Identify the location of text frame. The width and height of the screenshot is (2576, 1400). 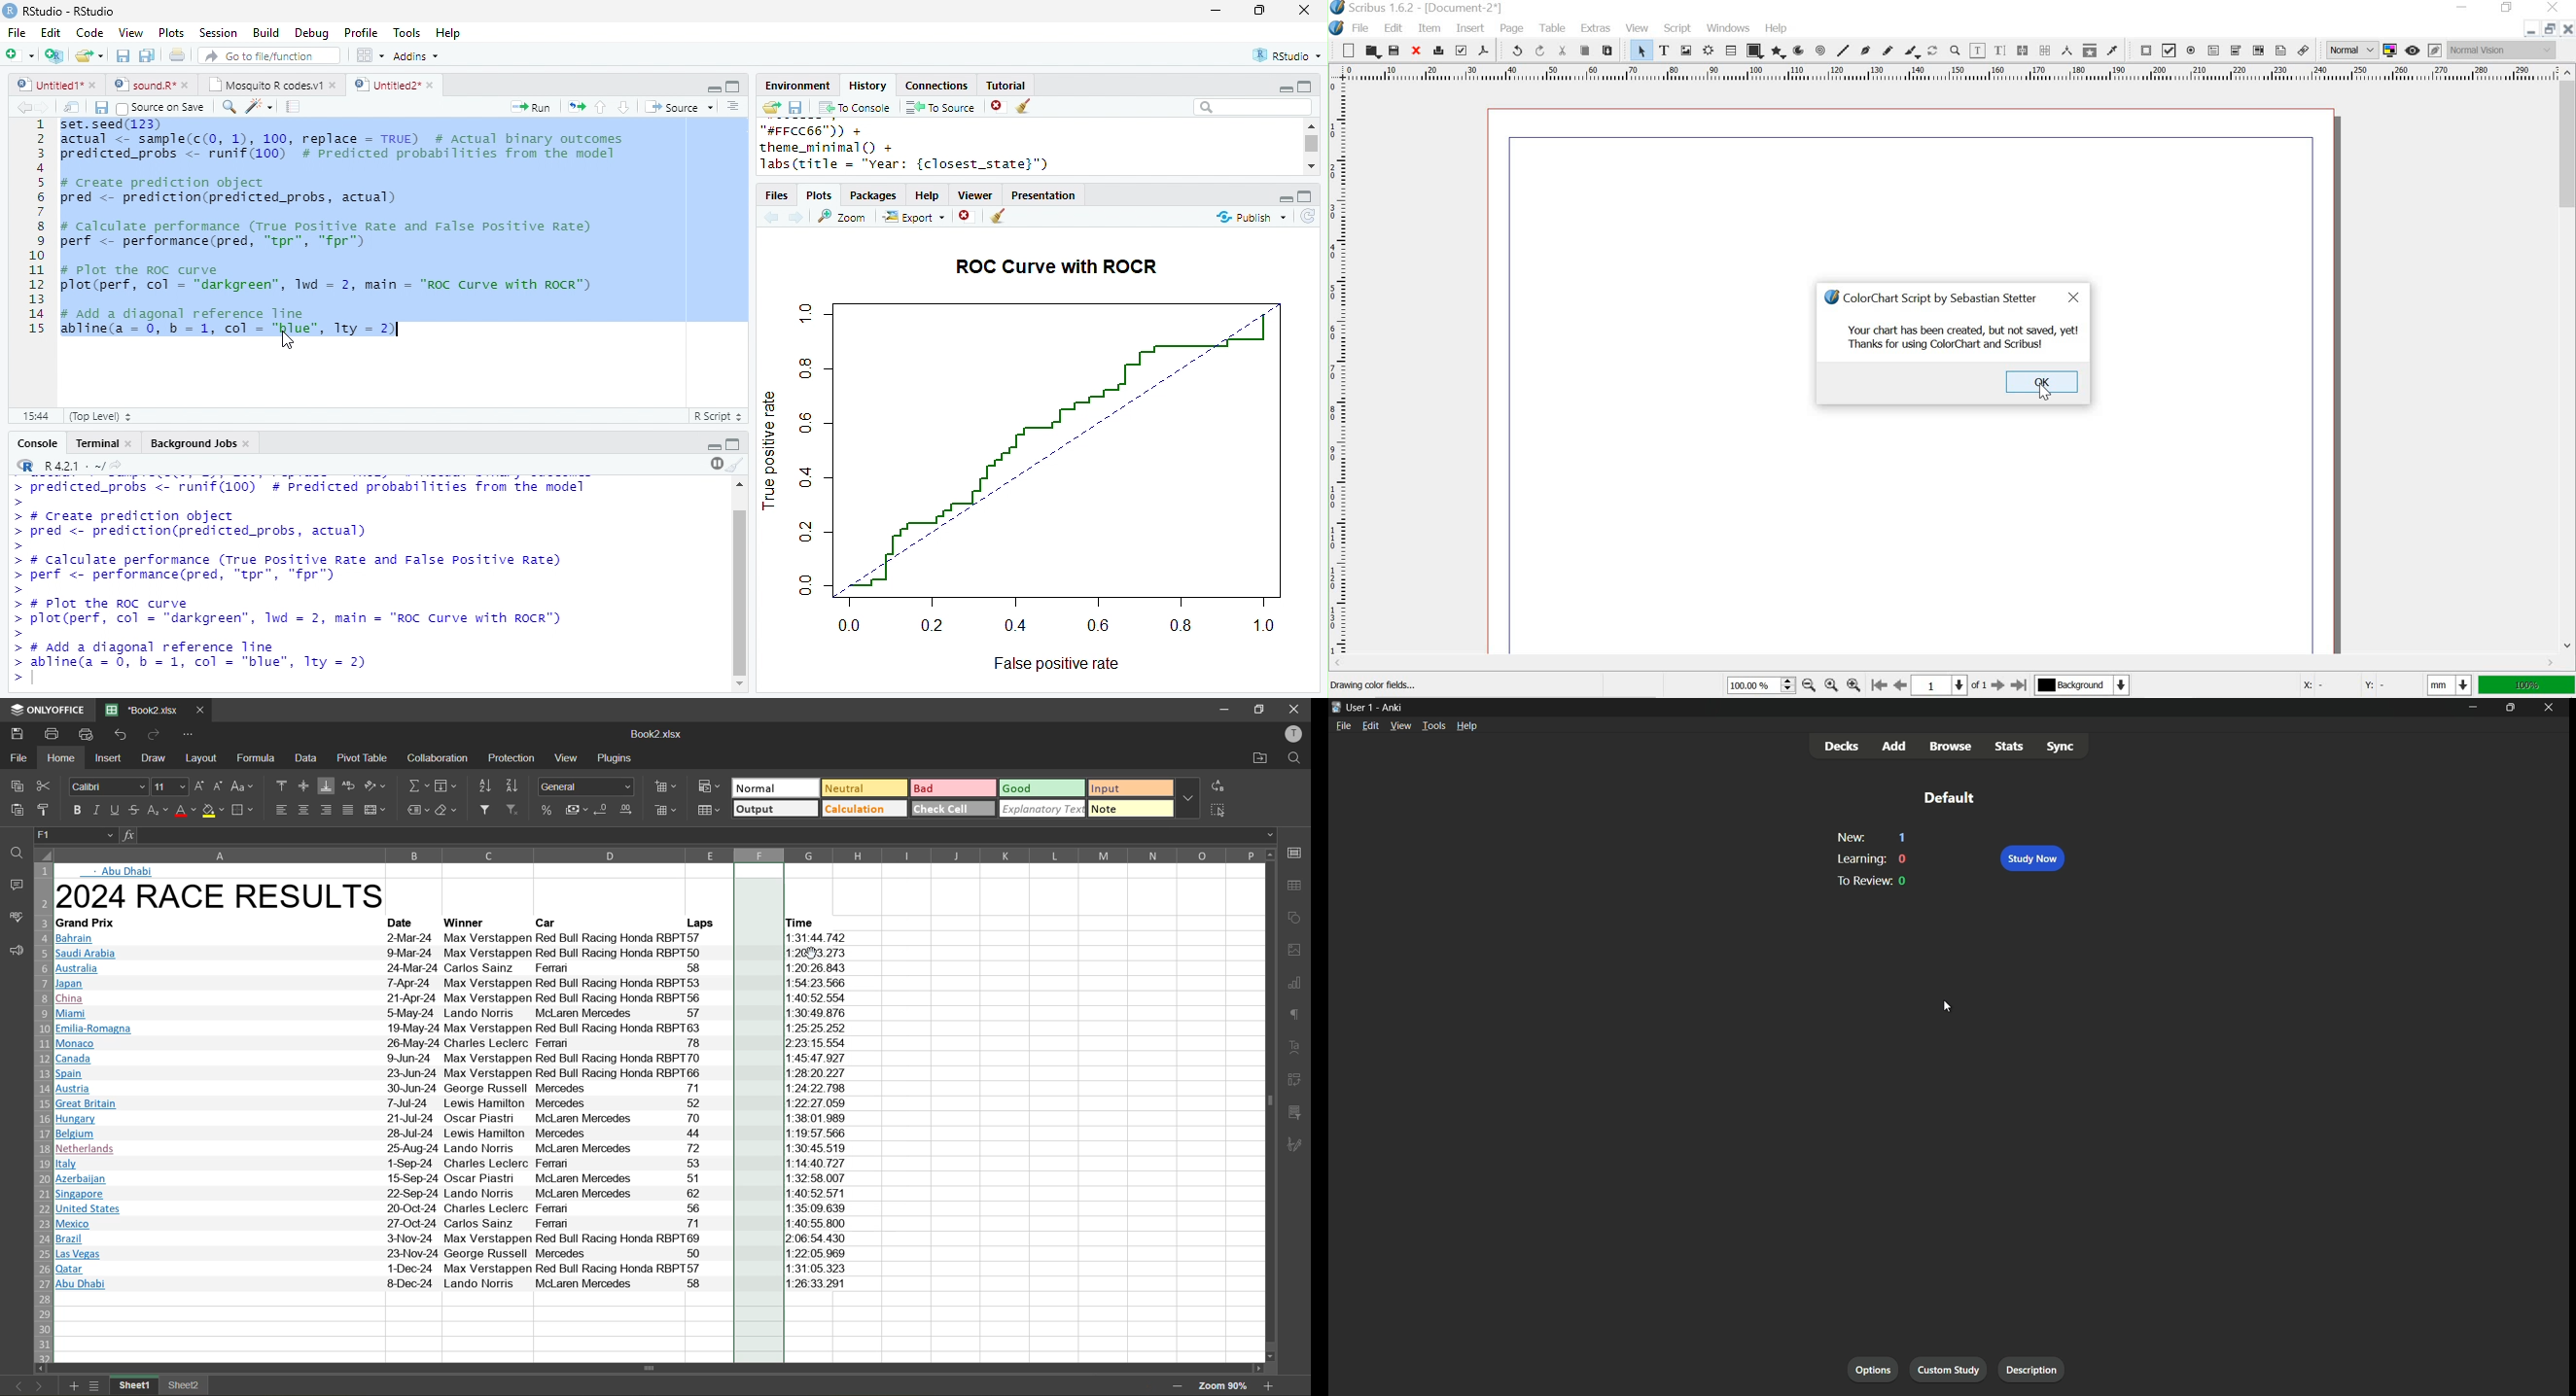
(1664, 49).